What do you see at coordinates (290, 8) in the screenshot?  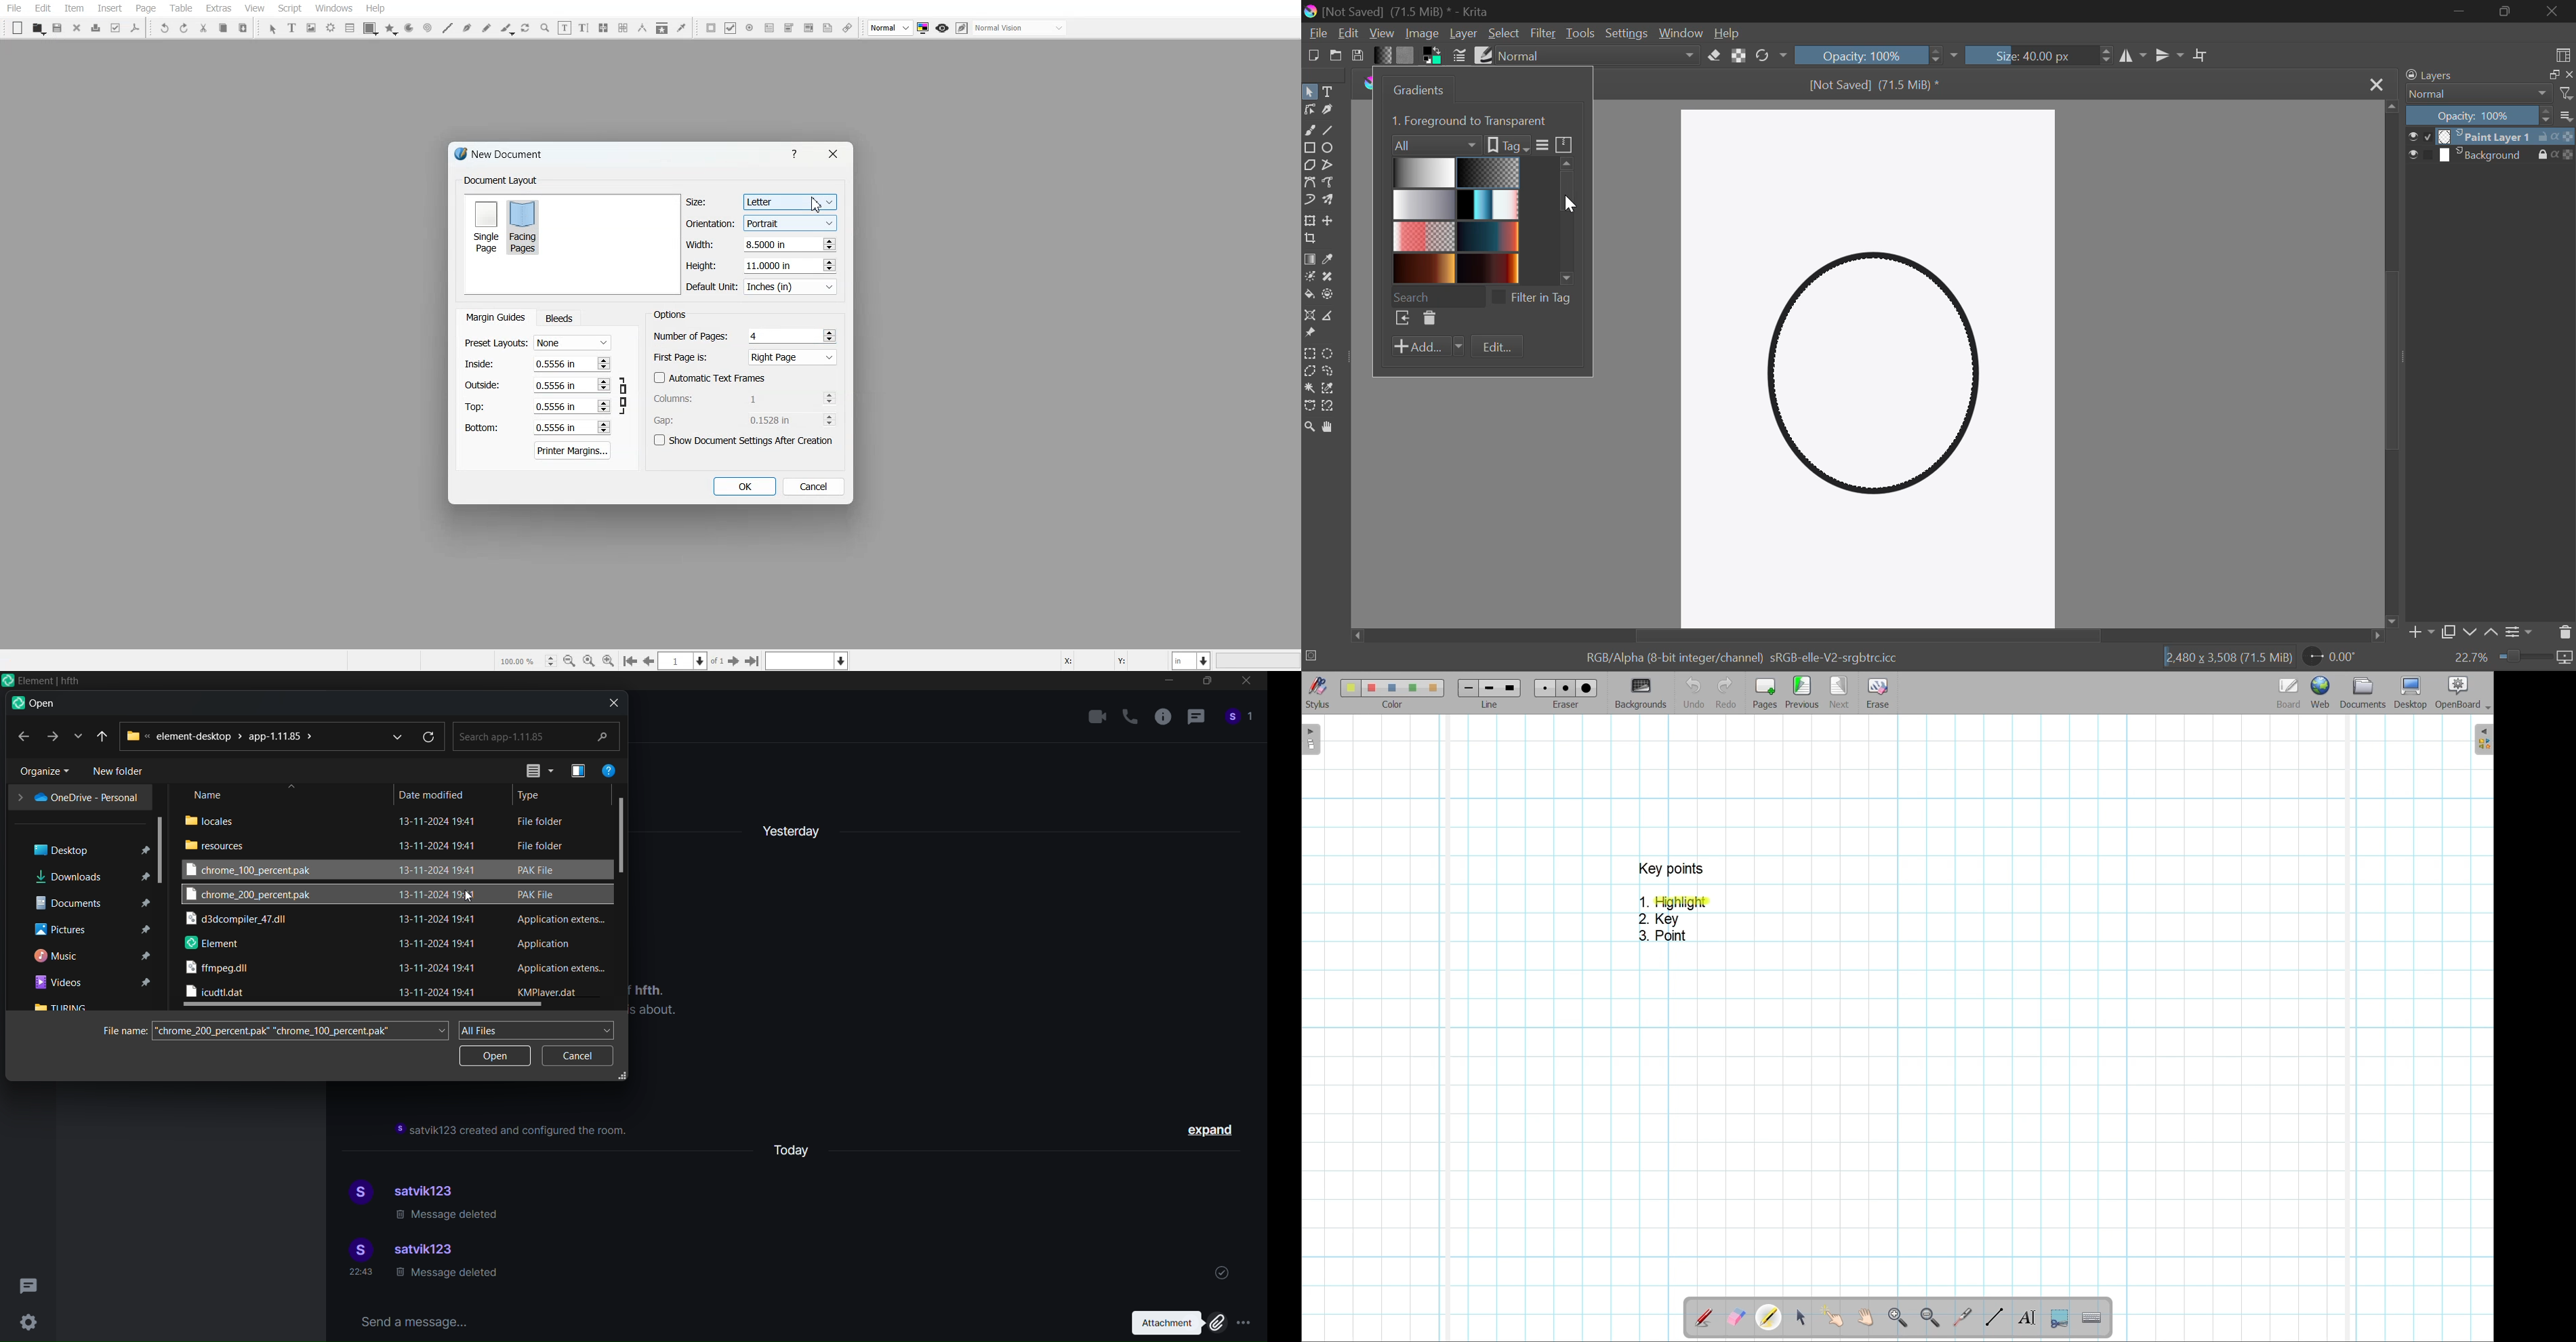 I see `Script` at bounding box center [290, 8].